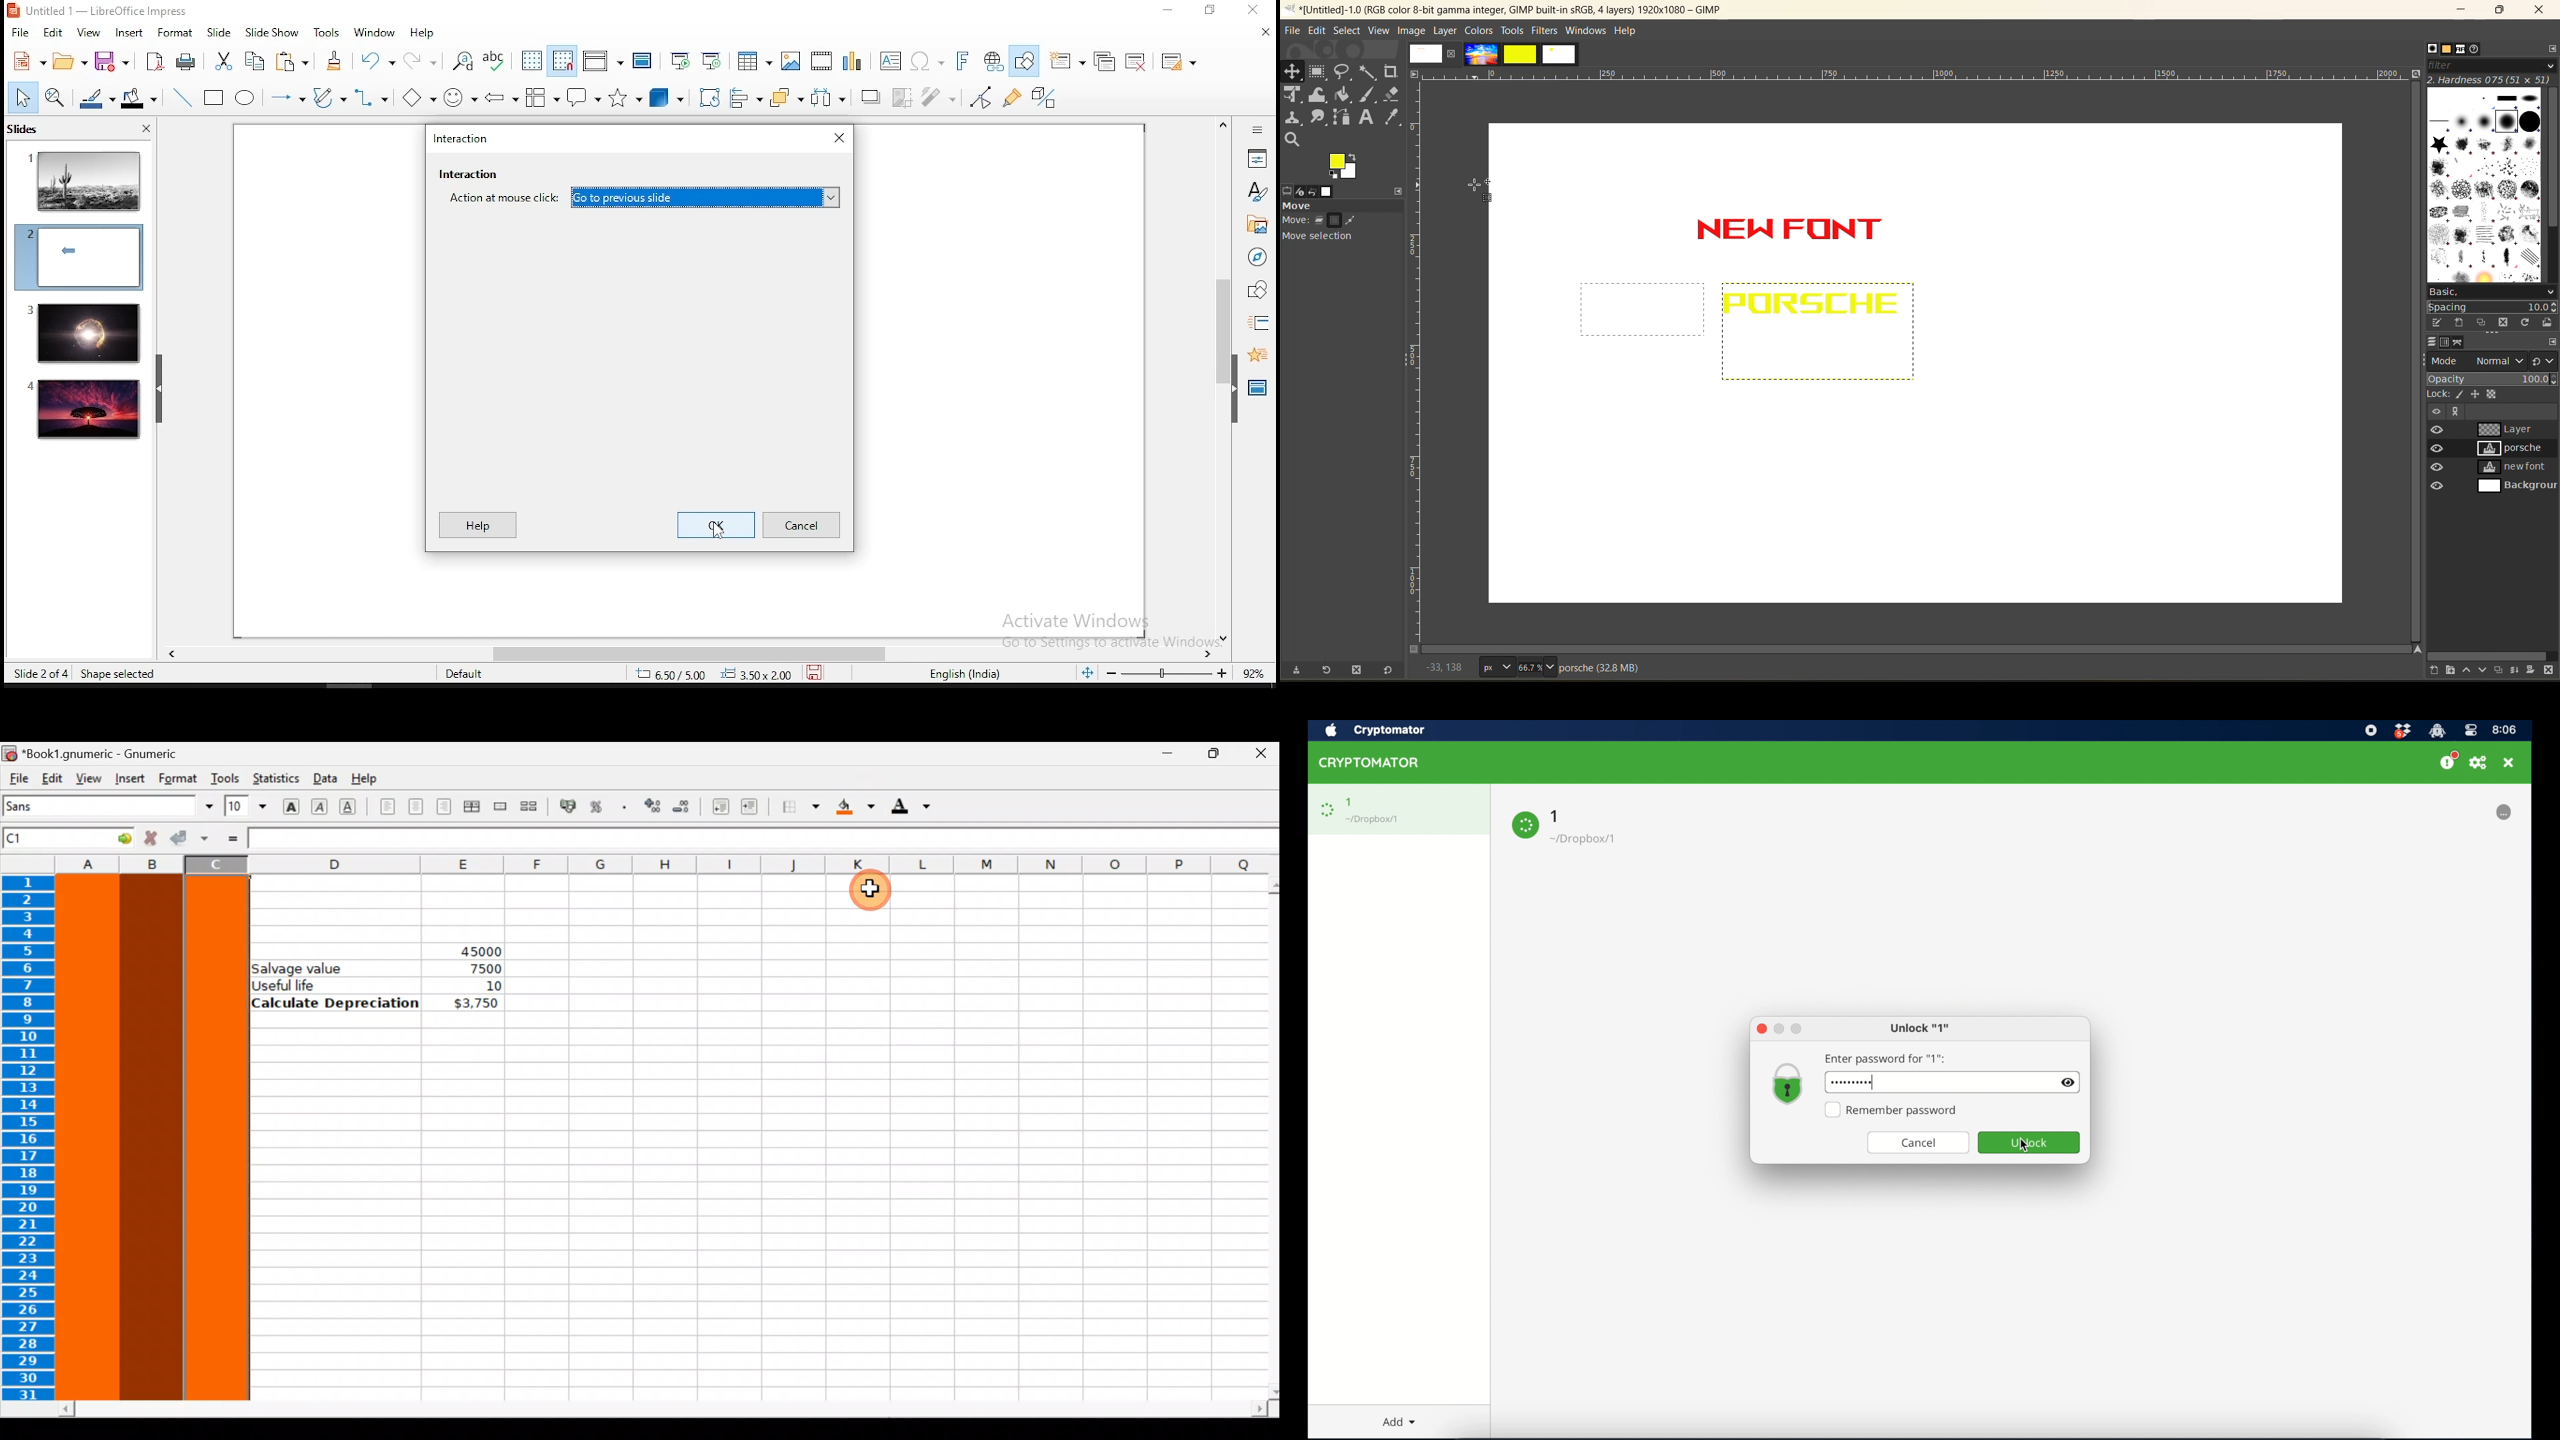  I want to click on close, so click(1263, 30).